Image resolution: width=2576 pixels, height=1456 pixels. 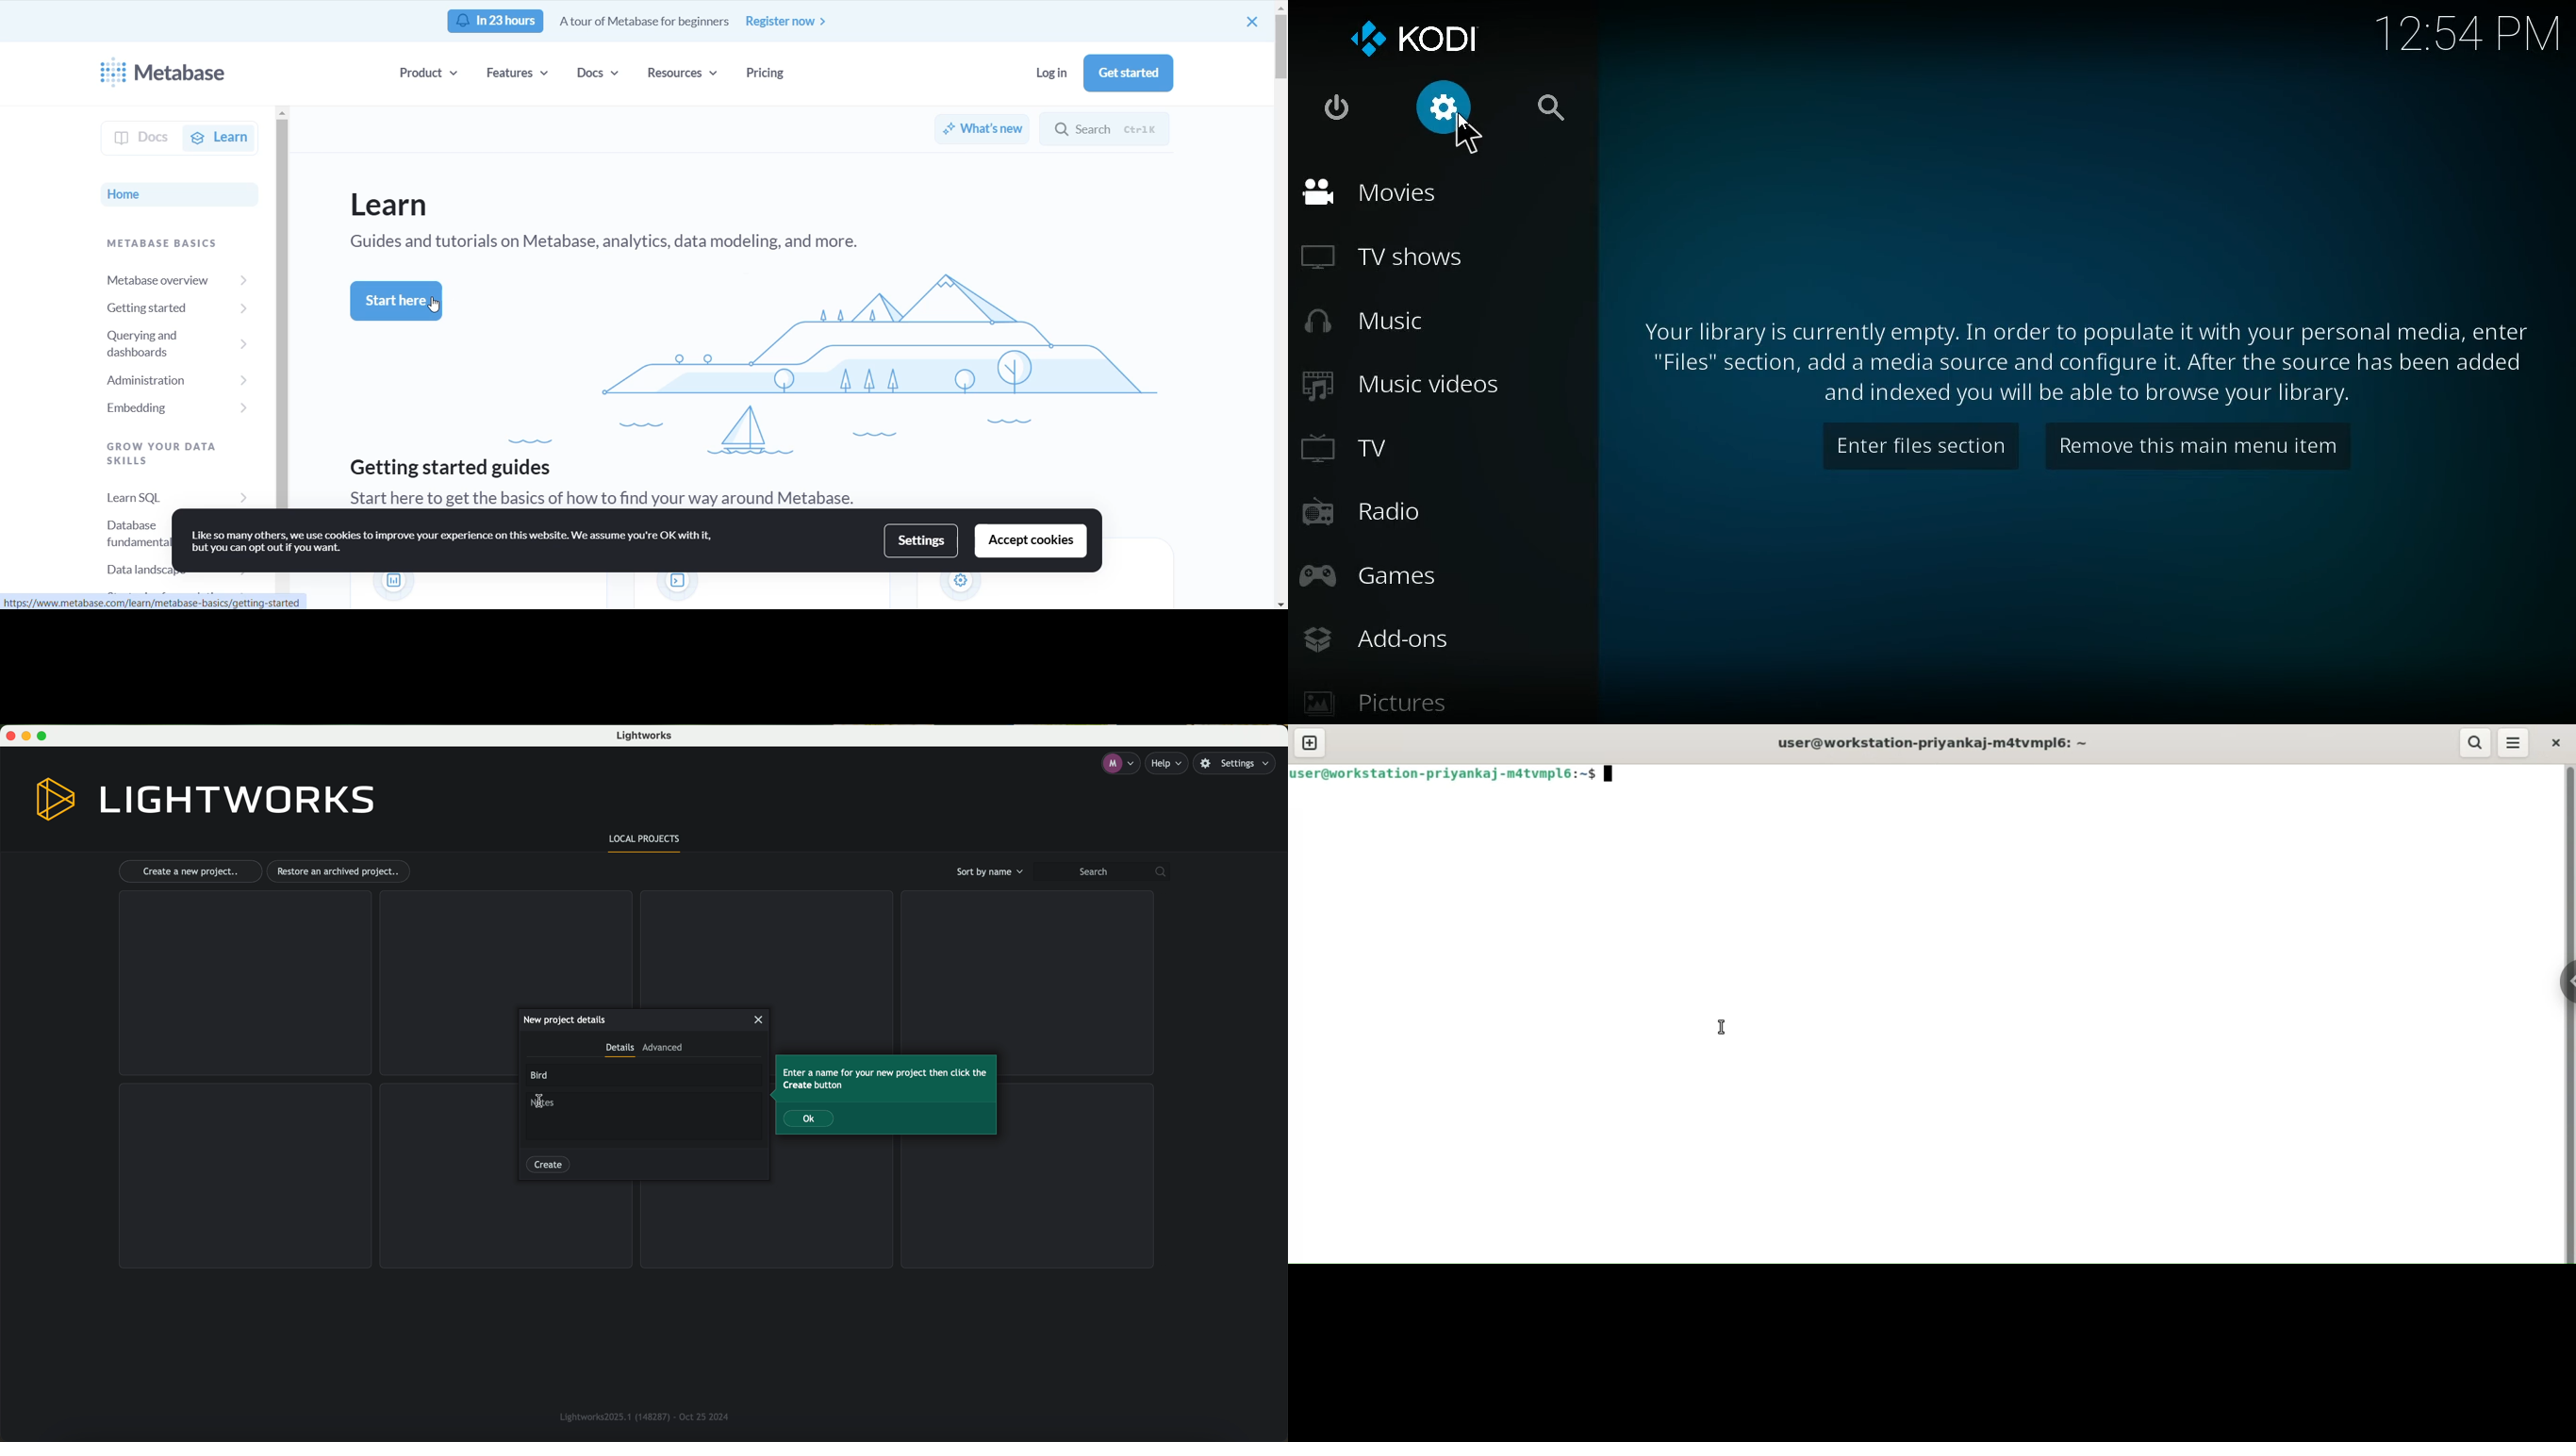 I want to click on remove, so click(x=2208, y=448).